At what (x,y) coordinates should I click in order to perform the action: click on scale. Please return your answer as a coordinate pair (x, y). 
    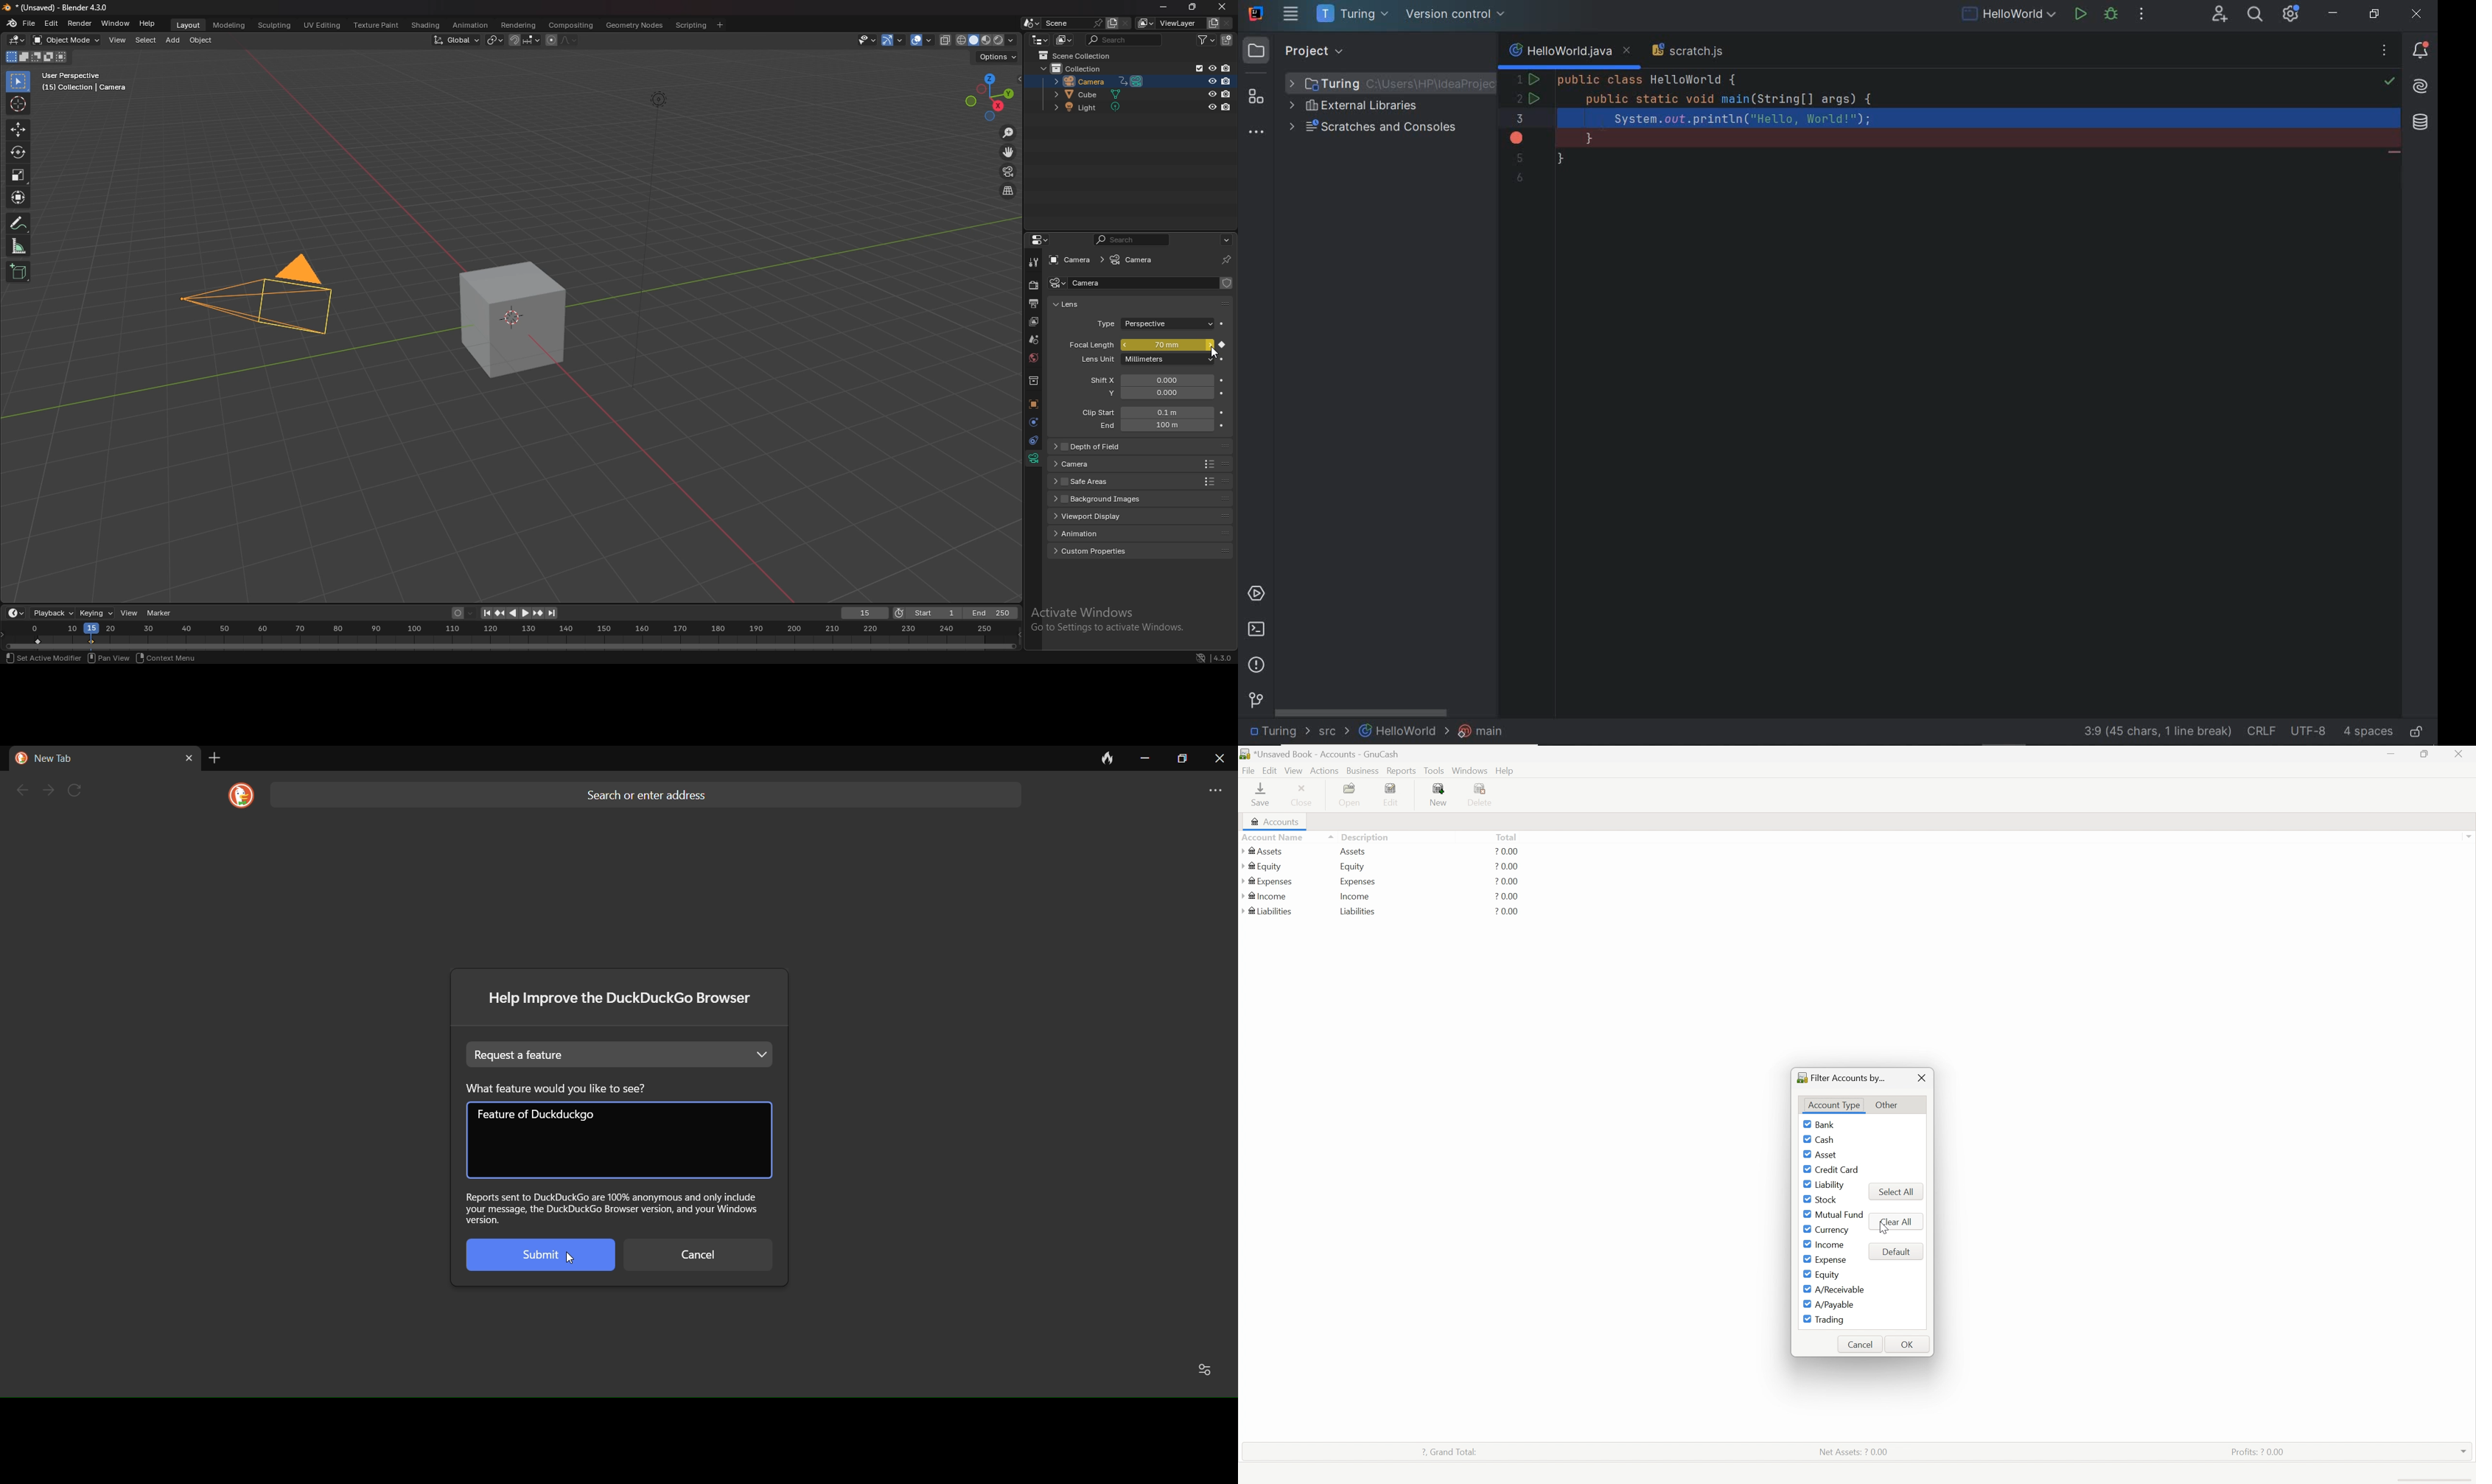
    Looking at the image, I should click on (20, 174).